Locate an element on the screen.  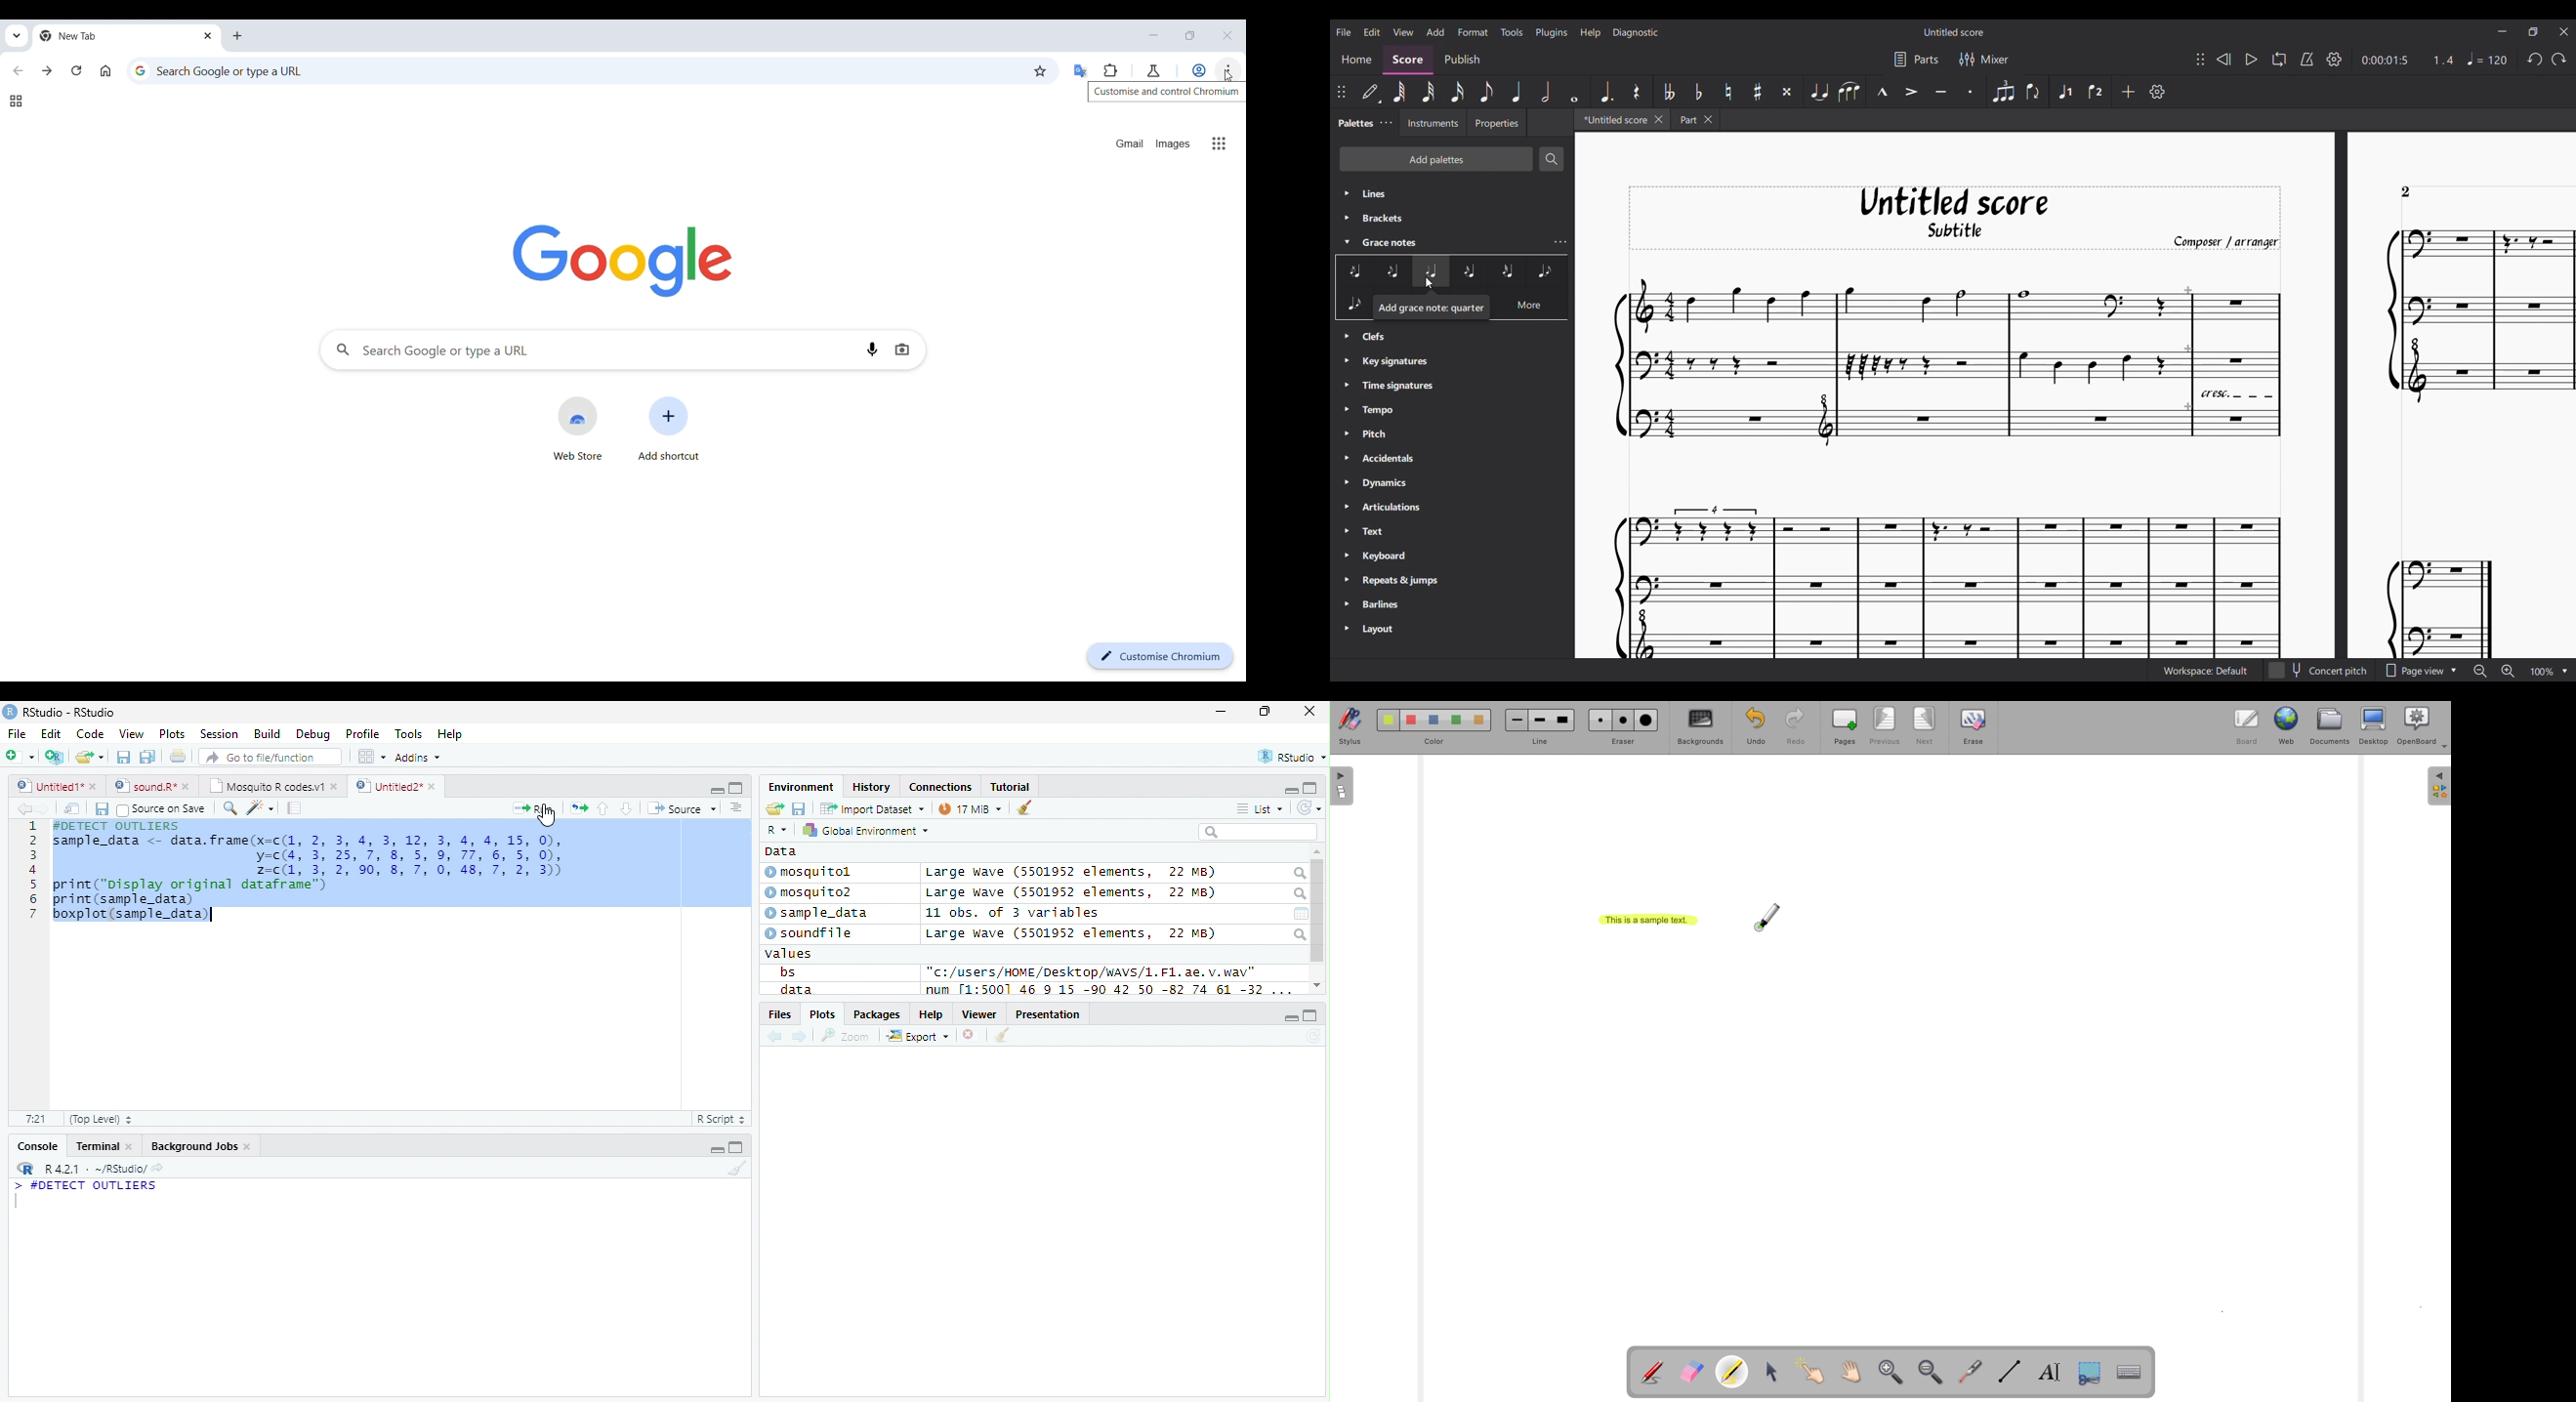
Build is located at coordinates (268, 733).